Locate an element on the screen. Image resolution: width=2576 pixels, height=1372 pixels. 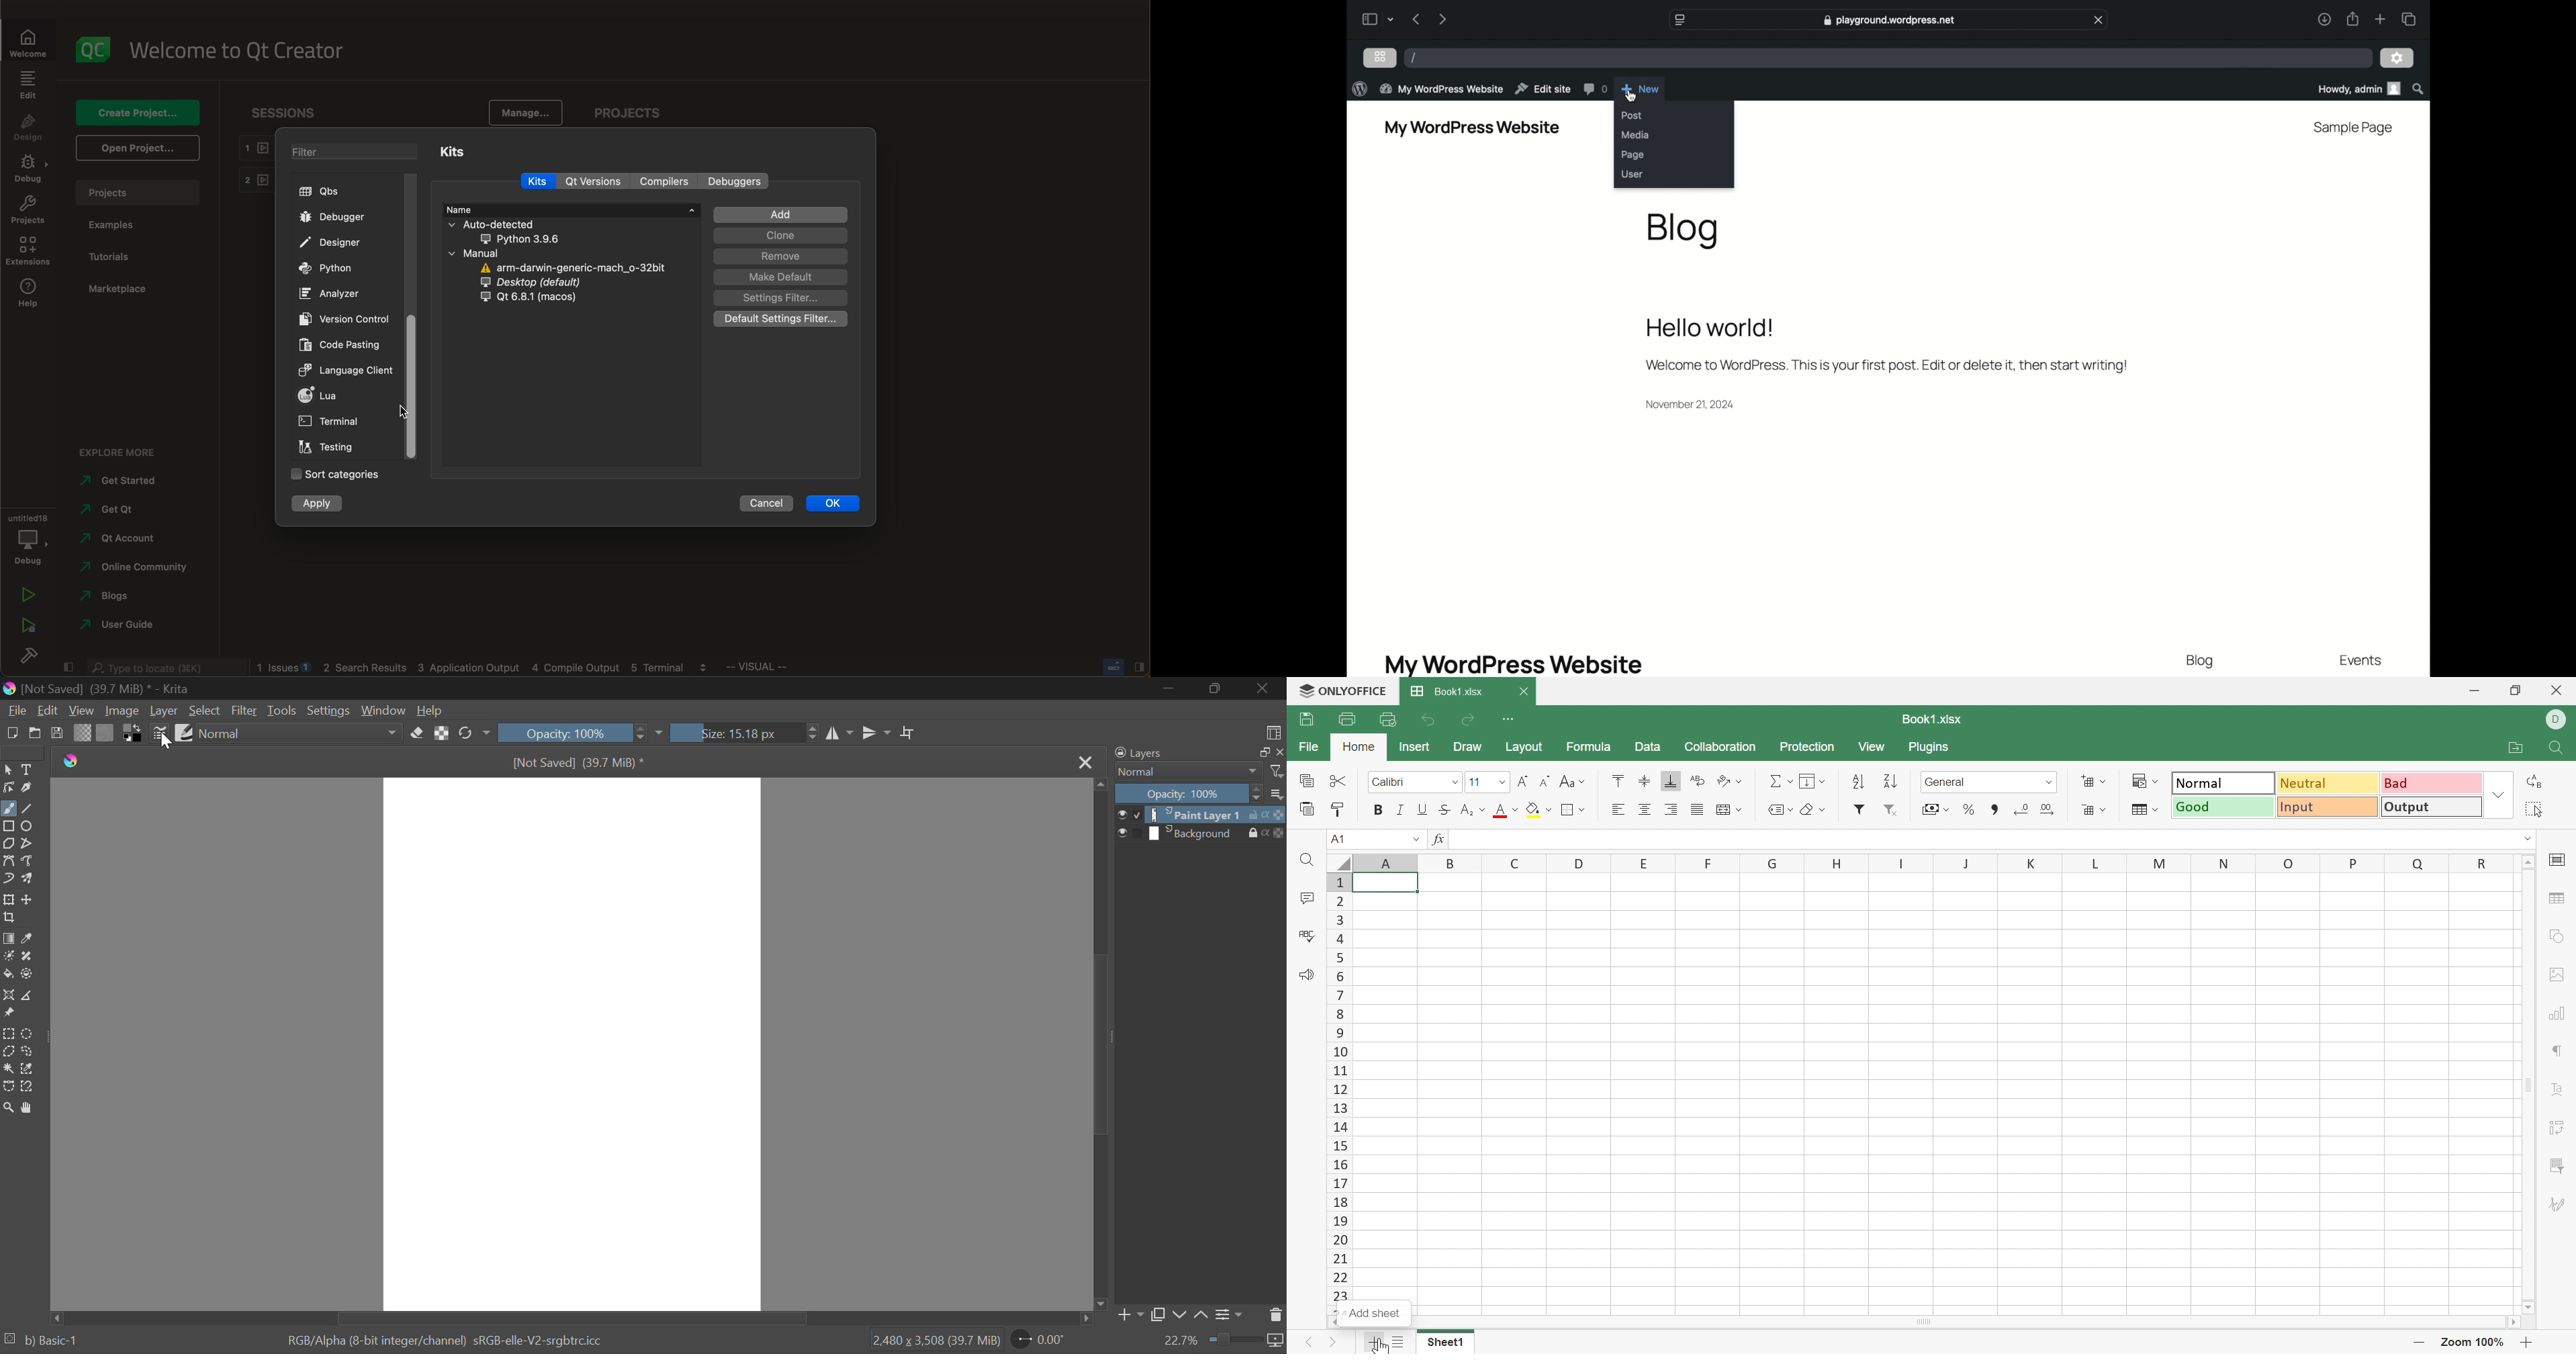
Sort descending is located at coordinates (1890, 781).